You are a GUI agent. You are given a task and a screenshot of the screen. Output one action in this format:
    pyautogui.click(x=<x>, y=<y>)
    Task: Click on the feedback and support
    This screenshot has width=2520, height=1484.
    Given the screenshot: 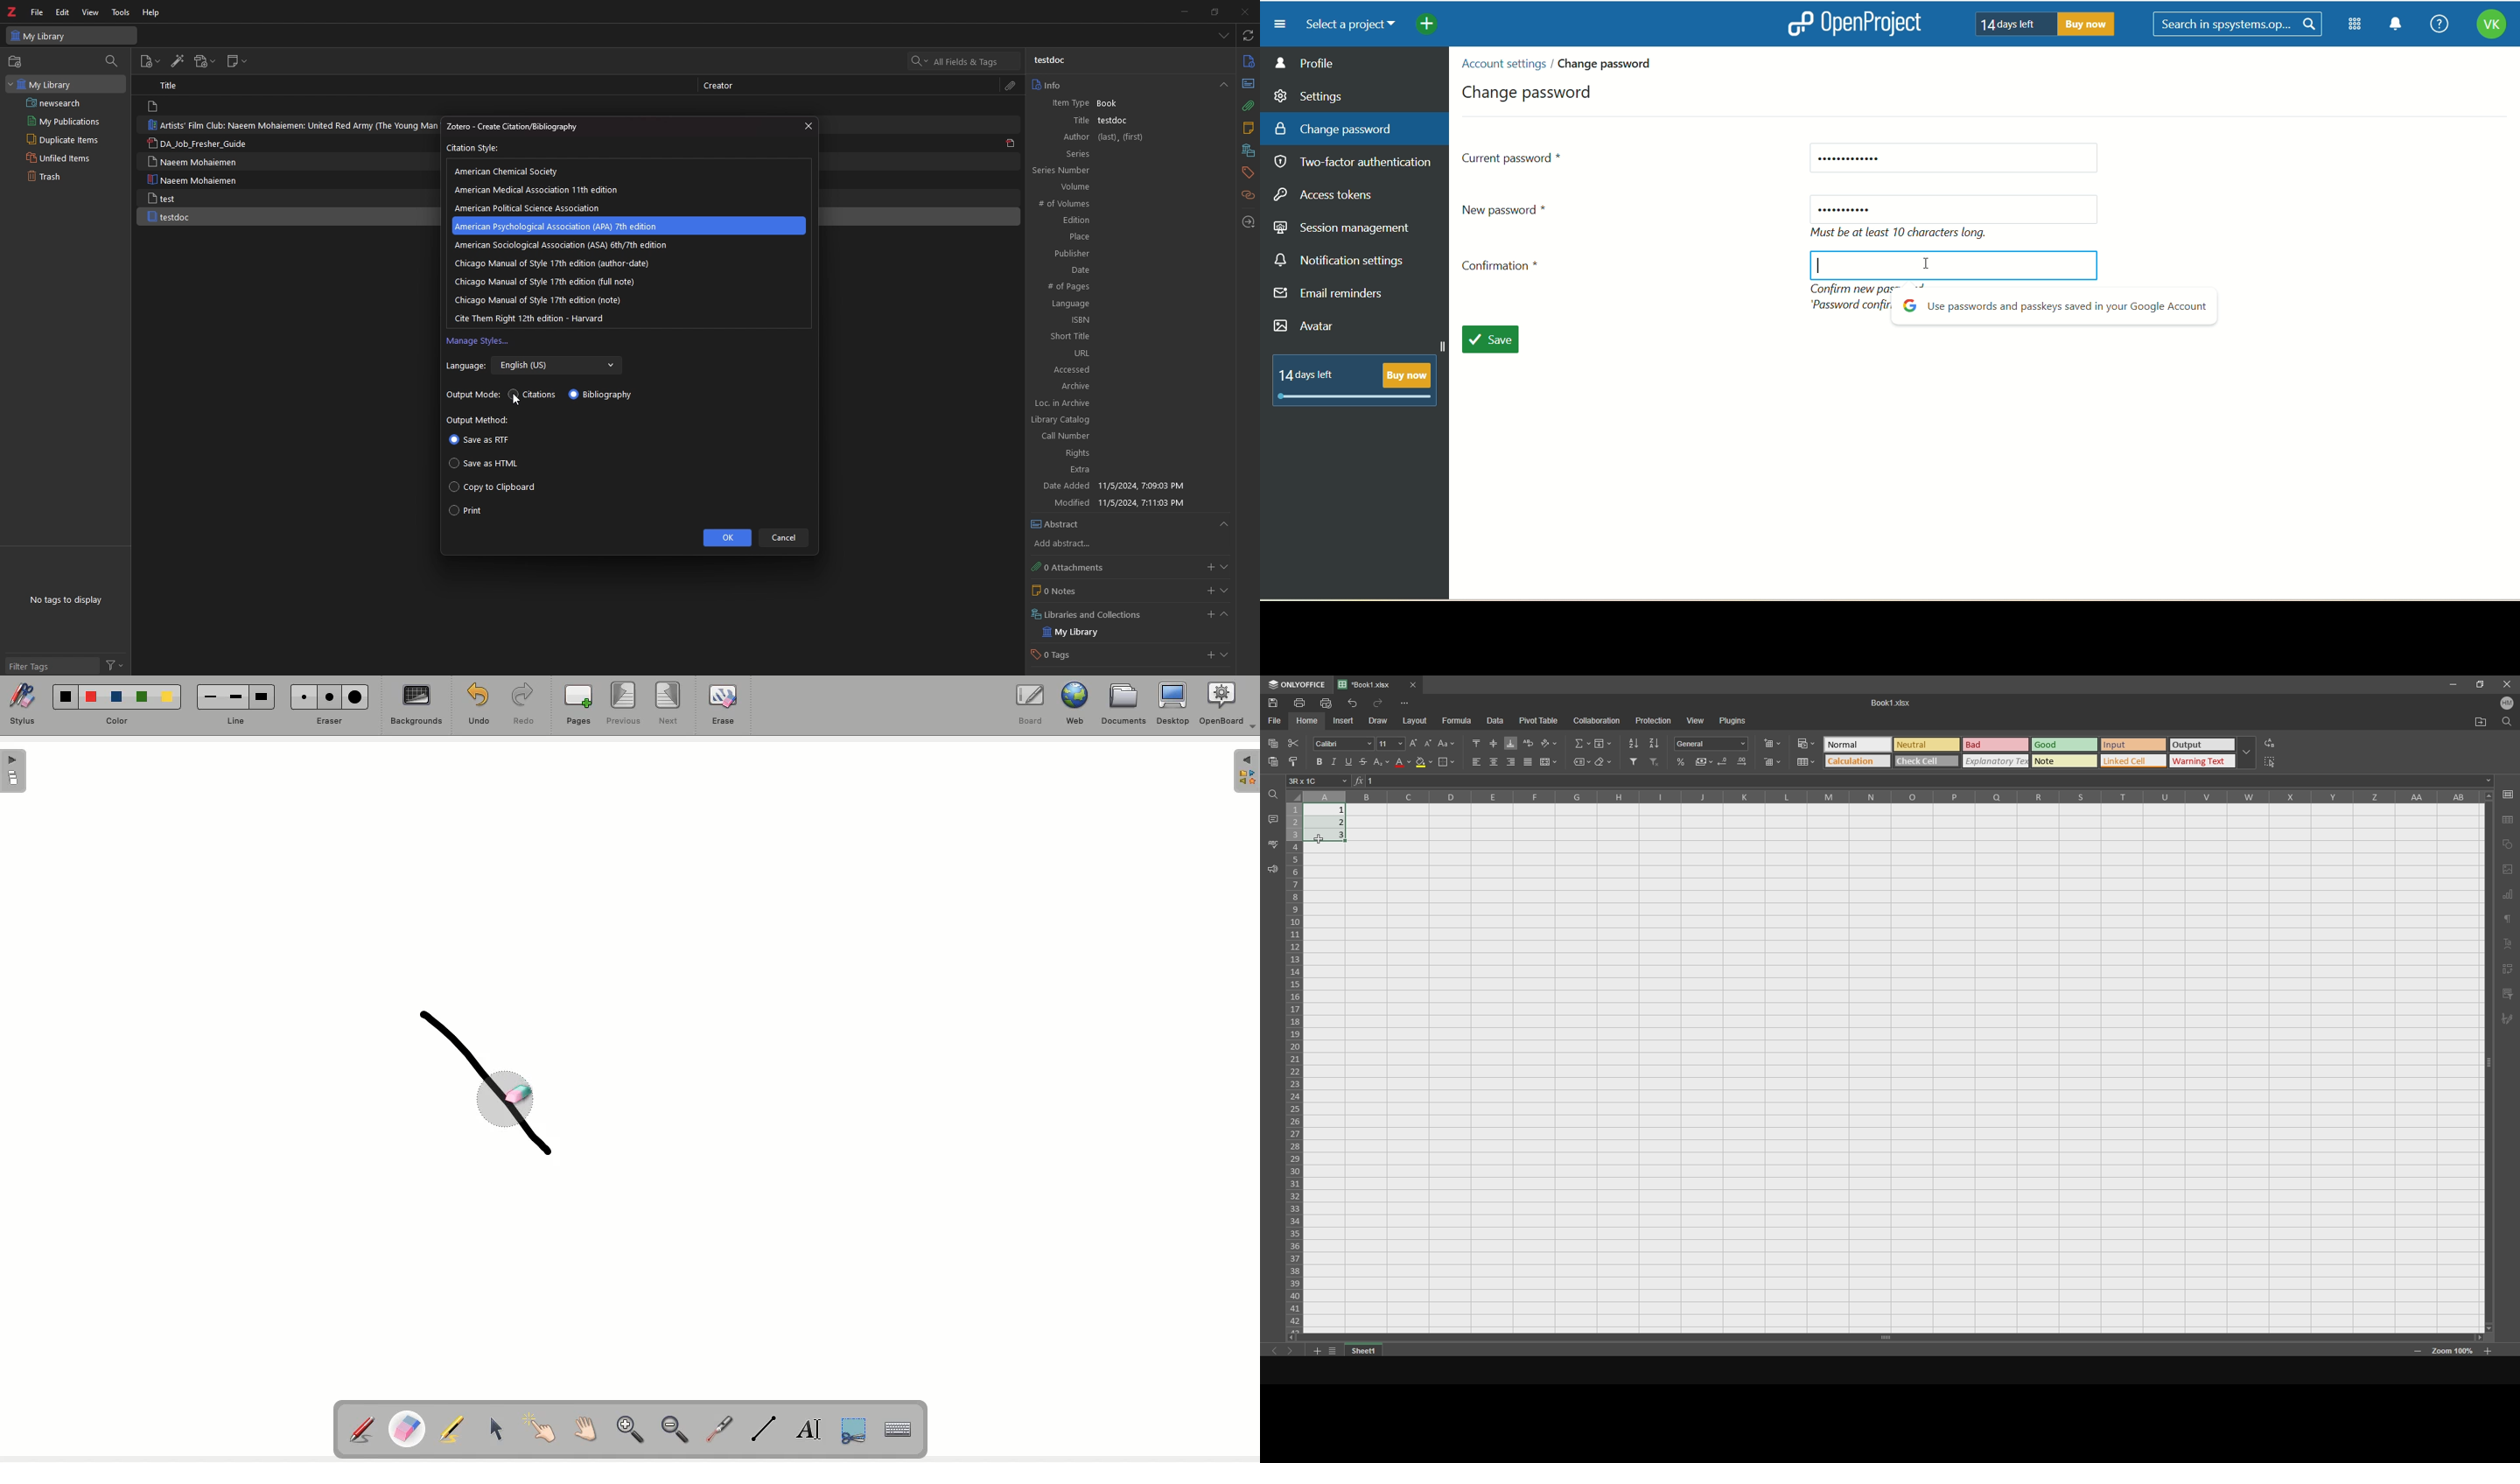 What is the action you would take?
    pyautogui.click(x=1271, y=871)
    